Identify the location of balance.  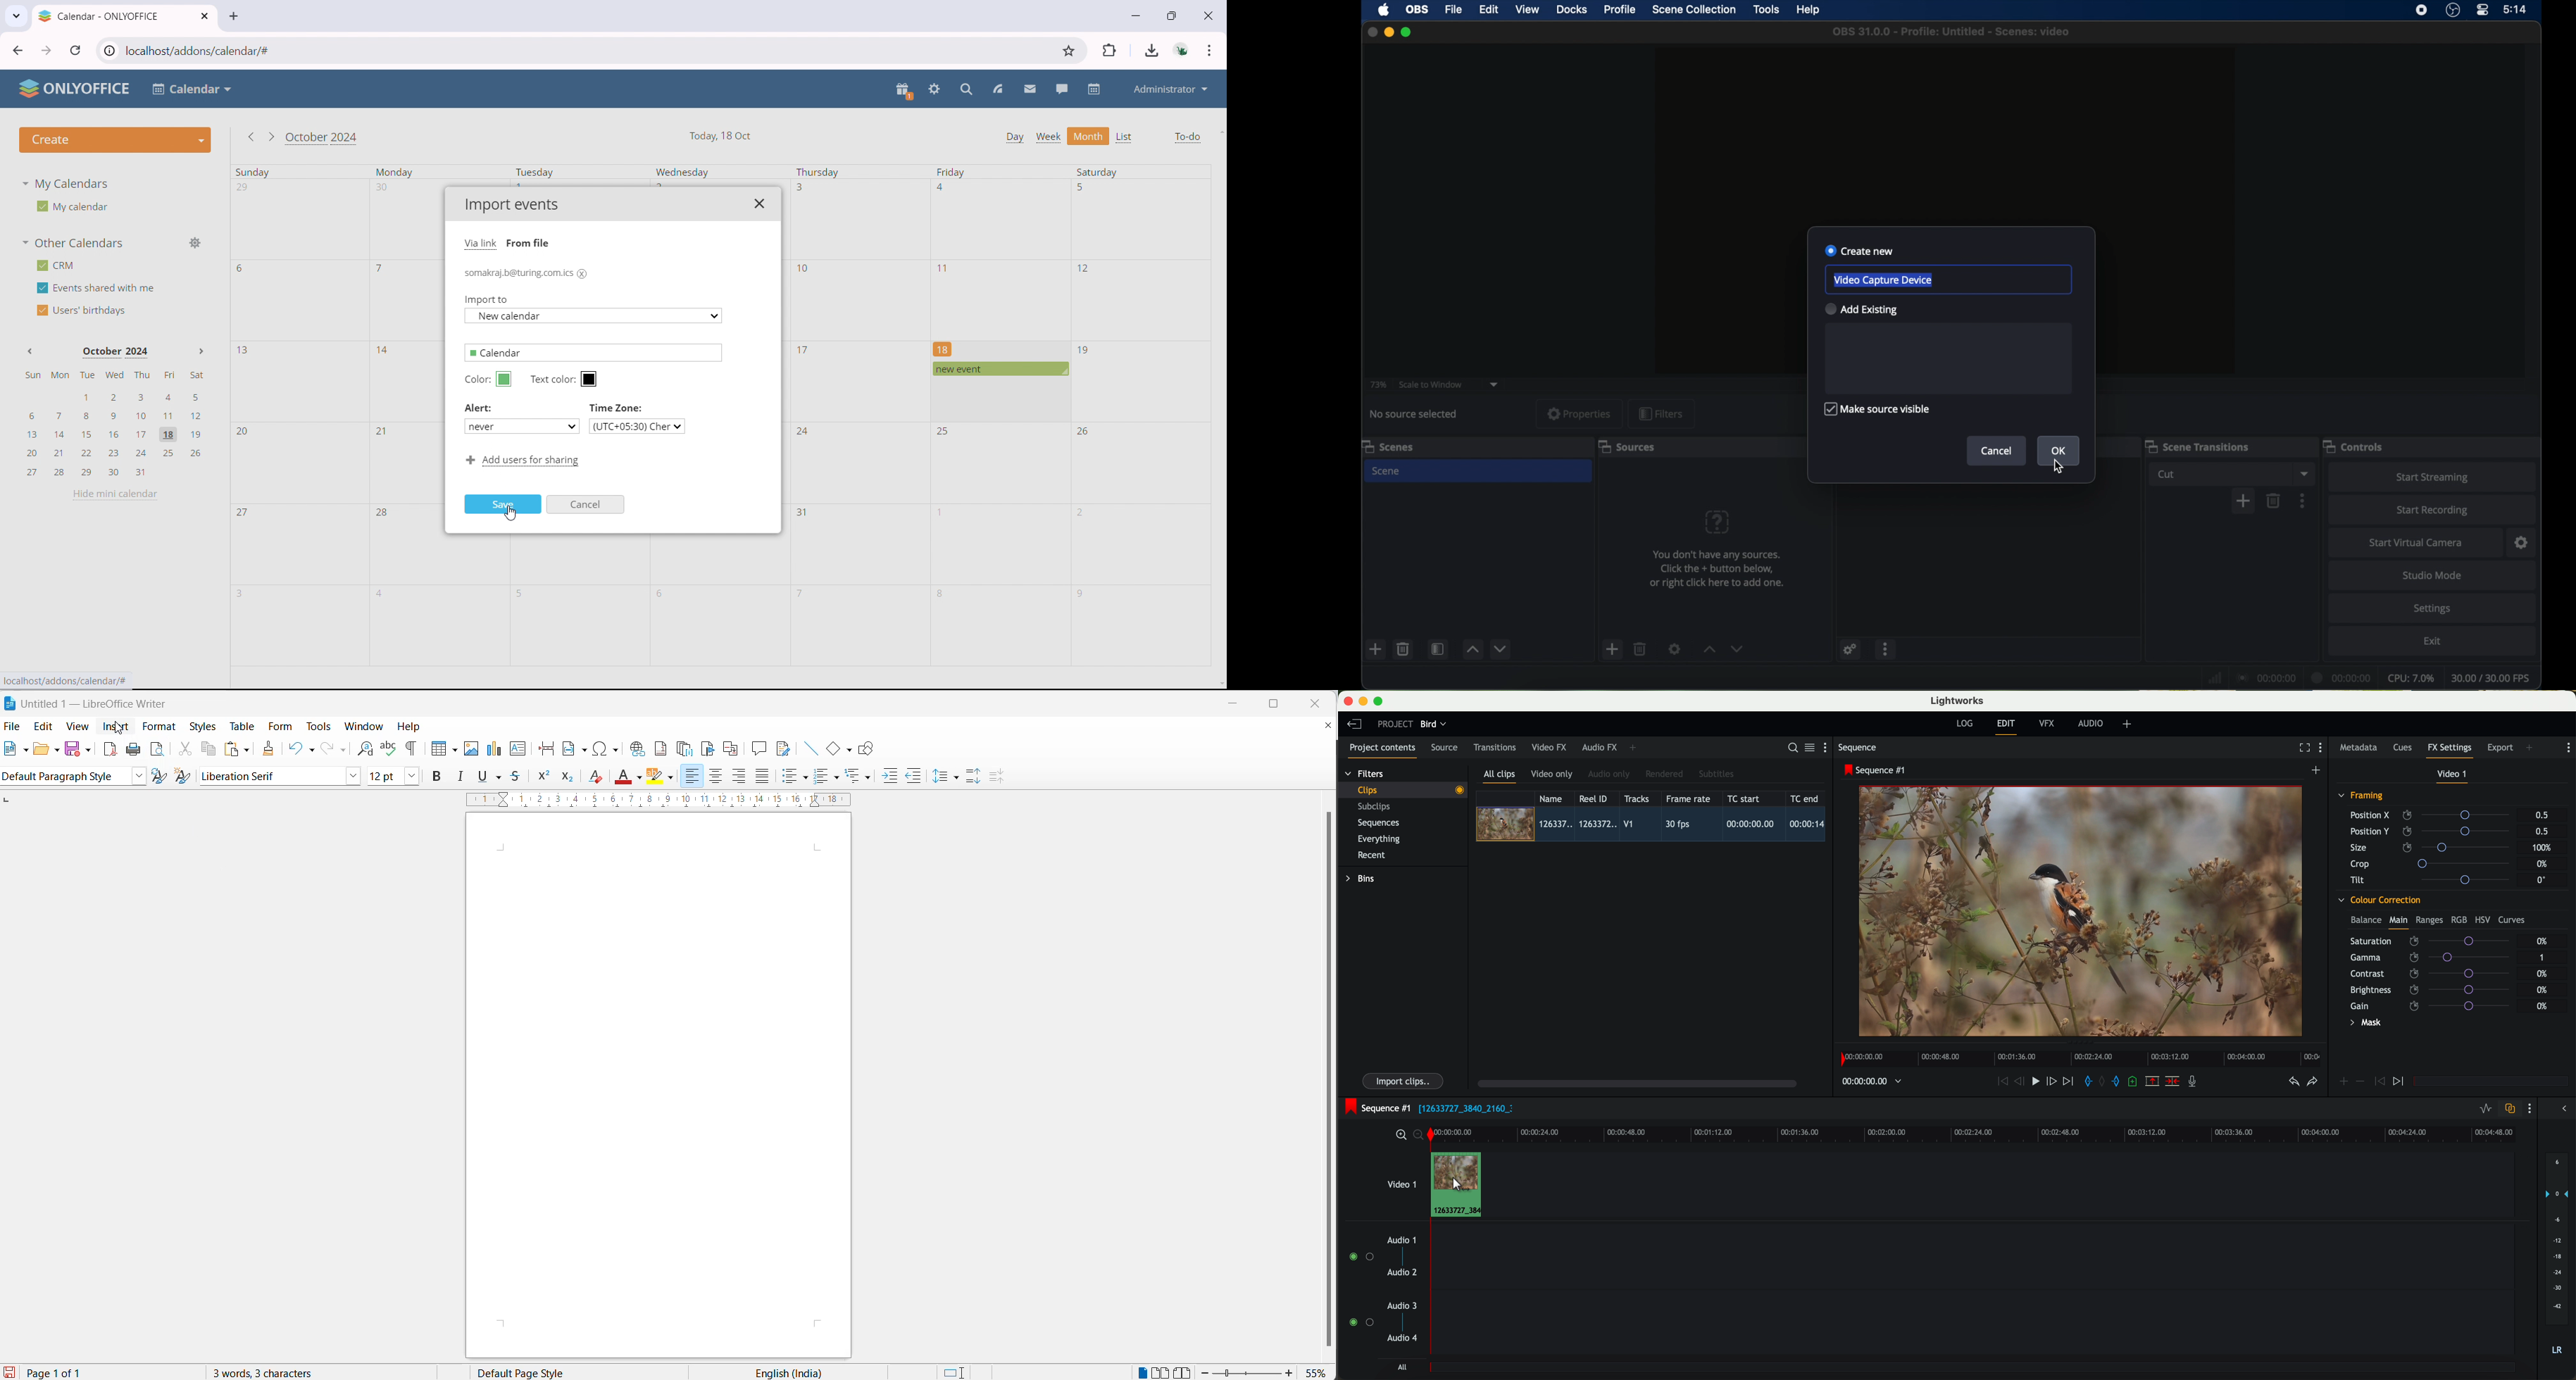
(2366, 921).